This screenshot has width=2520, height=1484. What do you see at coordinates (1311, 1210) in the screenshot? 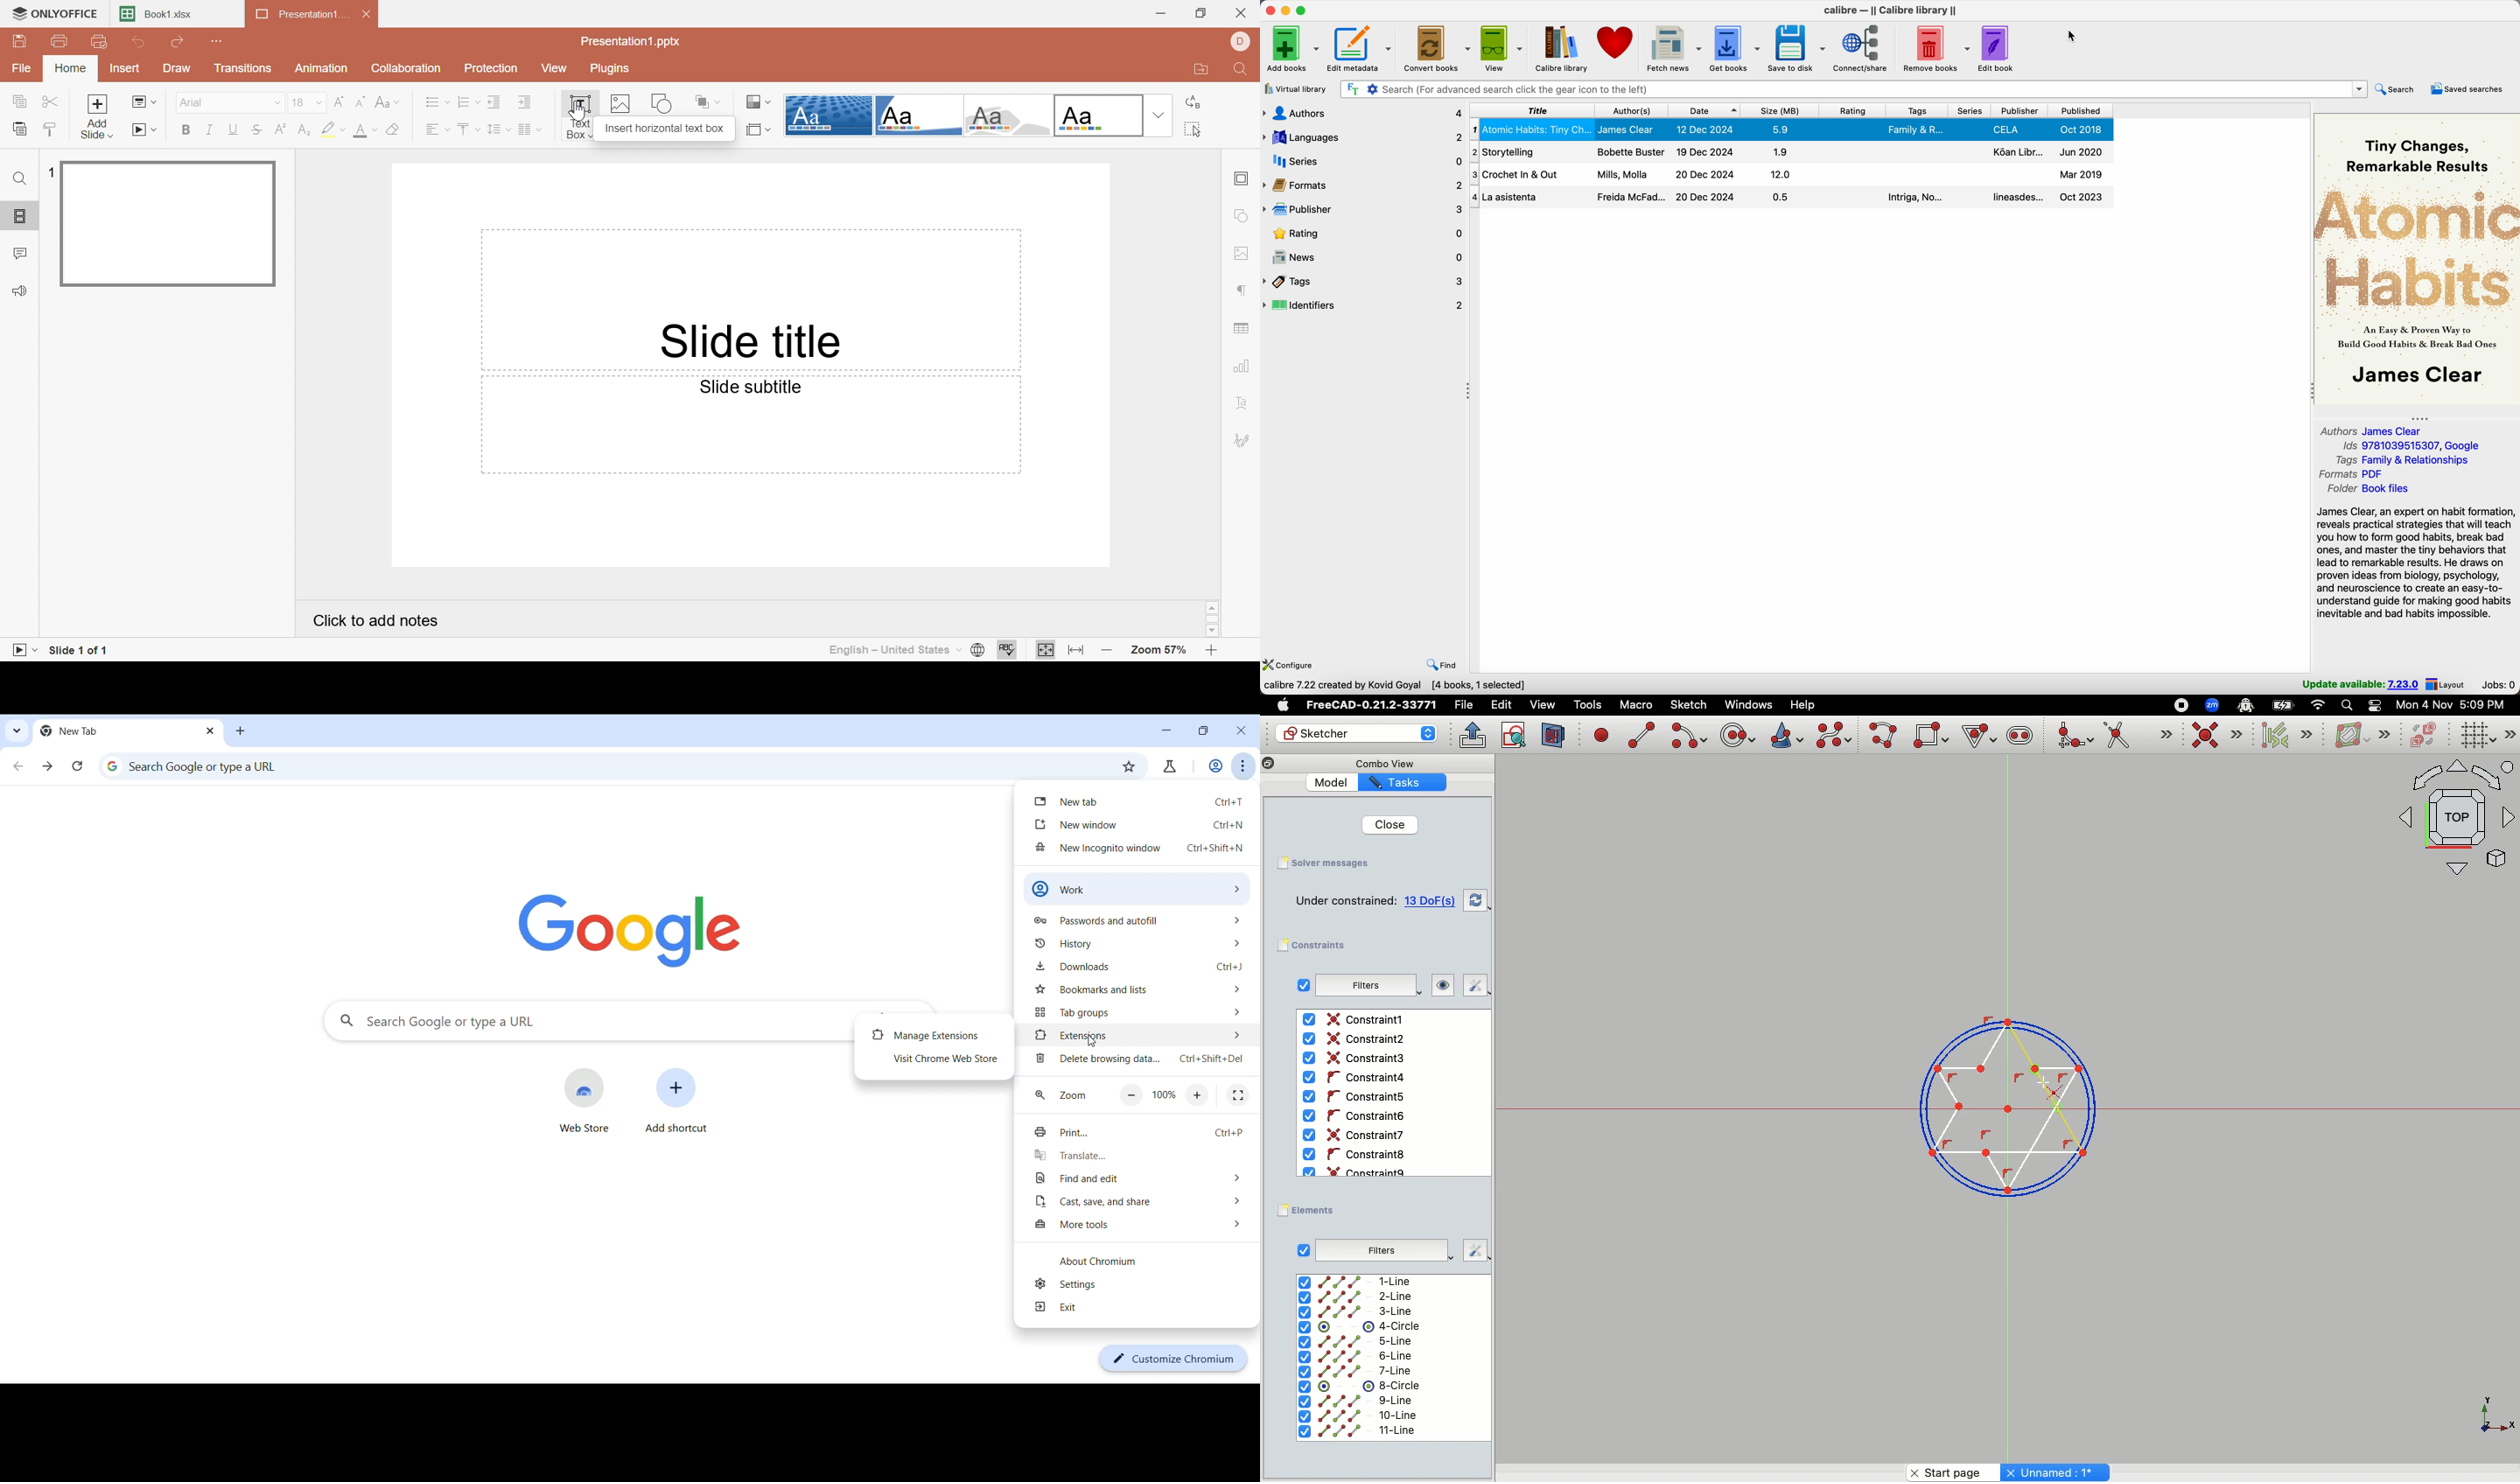
I see `Elements` at bounding box center [1311, 1210].